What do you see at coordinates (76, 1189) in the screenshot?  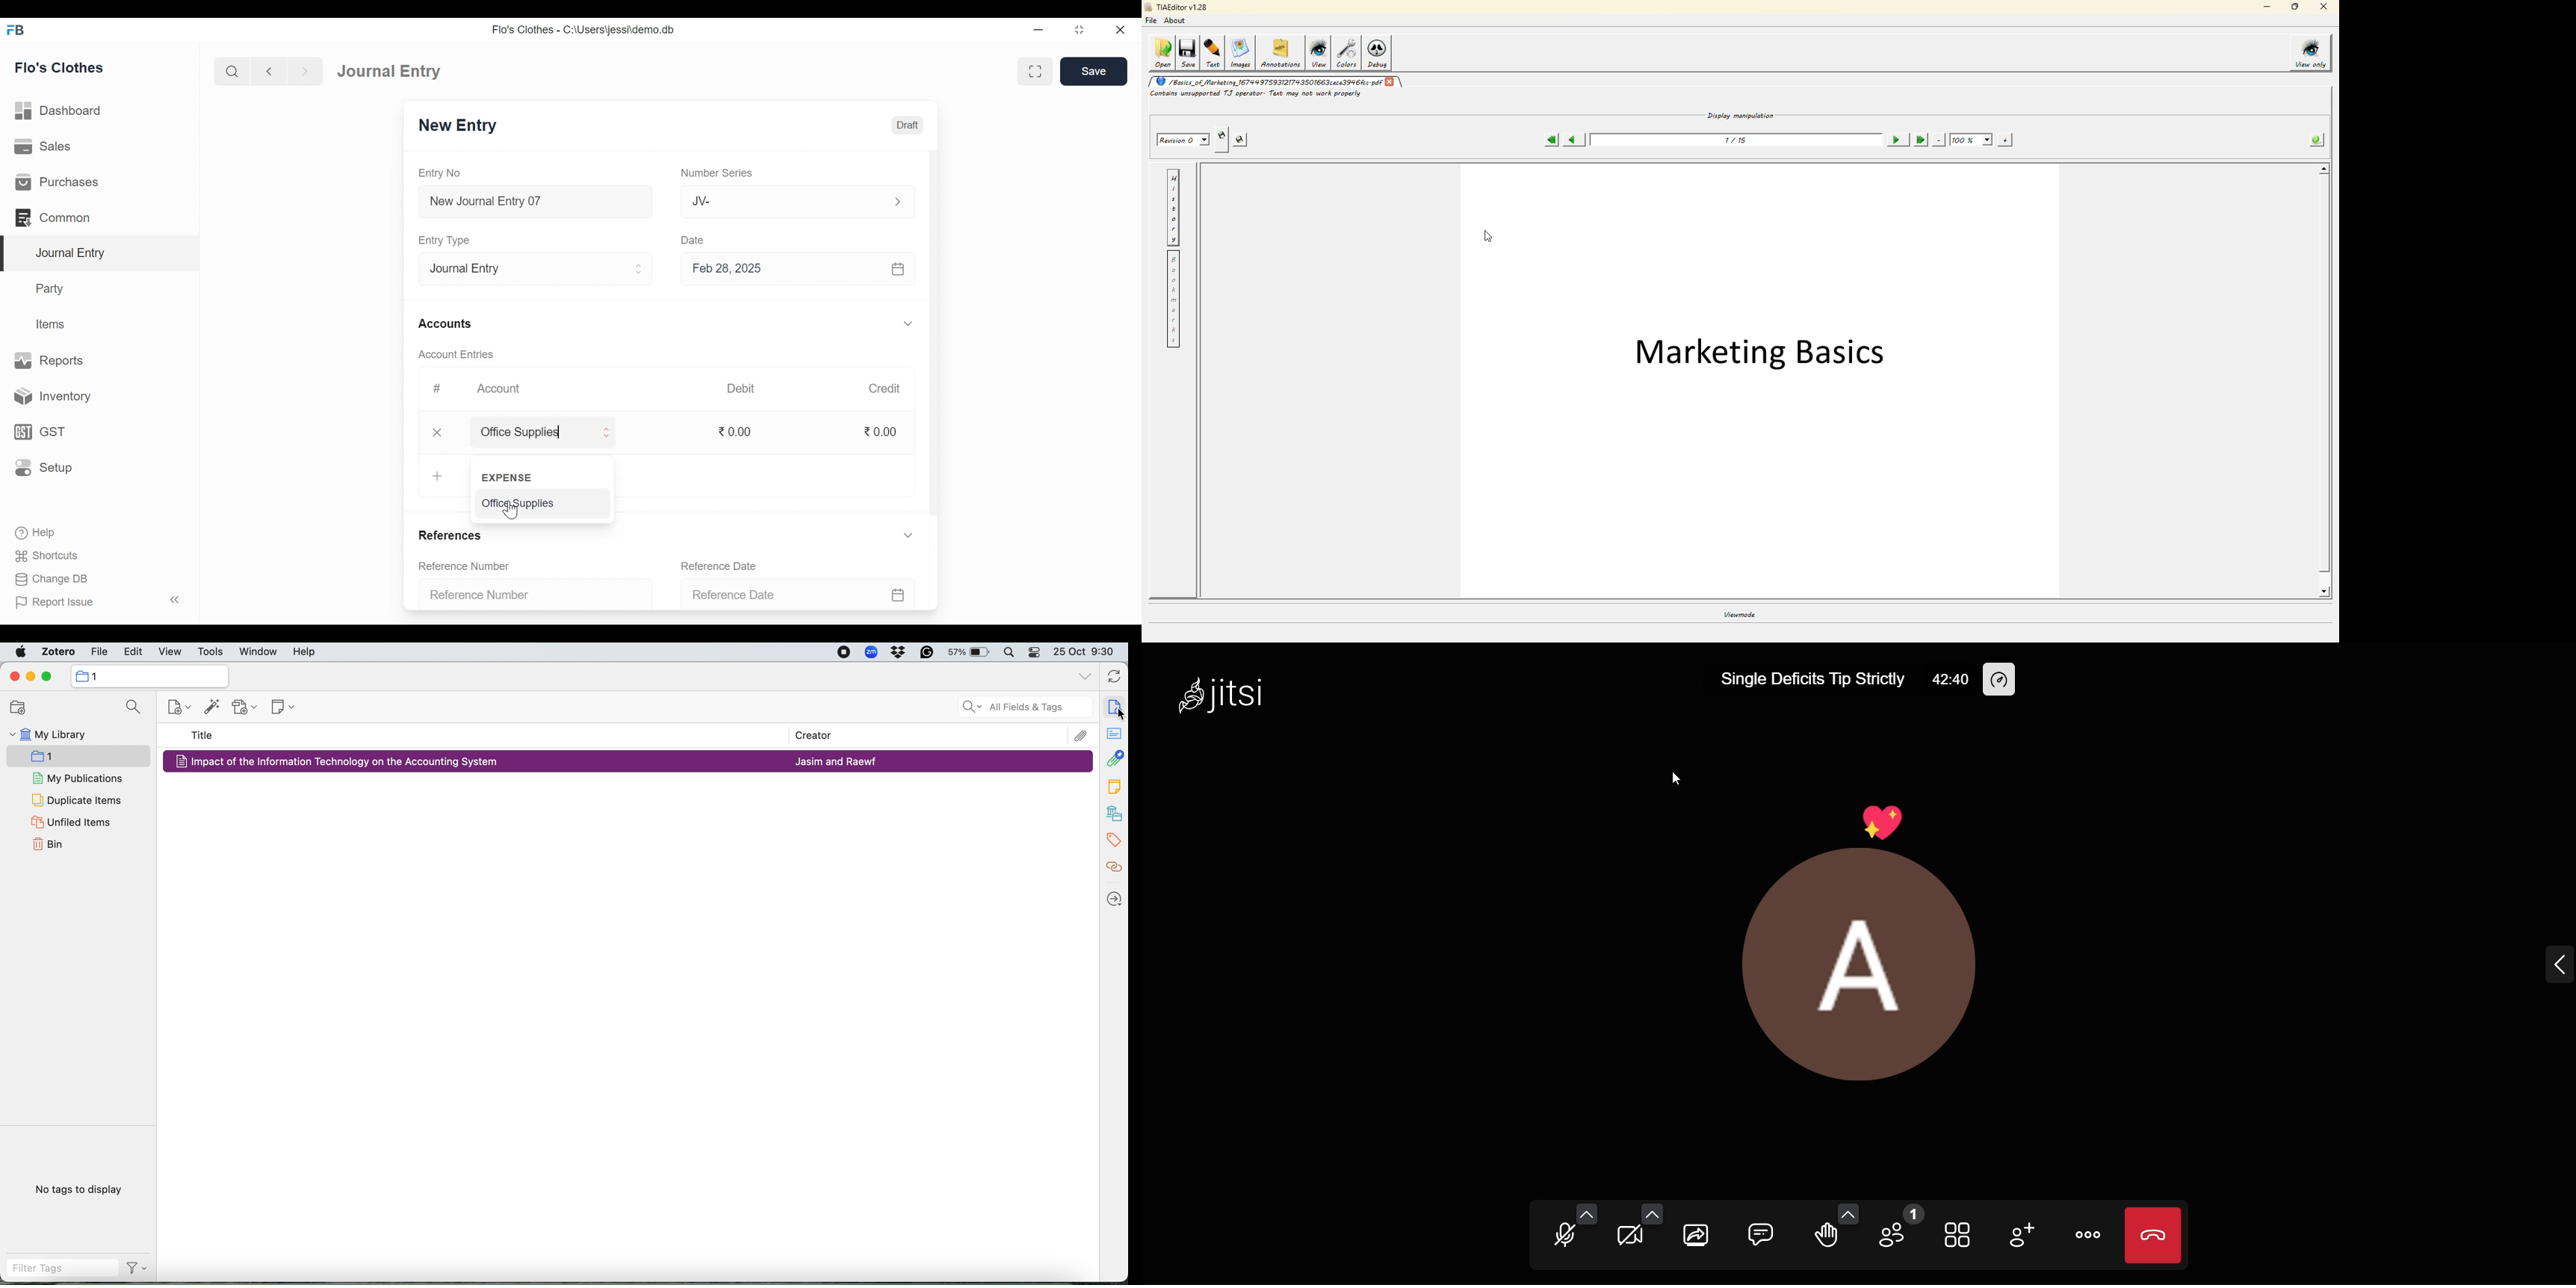 I see `no tags to display` at bounding box center [76, 1189].